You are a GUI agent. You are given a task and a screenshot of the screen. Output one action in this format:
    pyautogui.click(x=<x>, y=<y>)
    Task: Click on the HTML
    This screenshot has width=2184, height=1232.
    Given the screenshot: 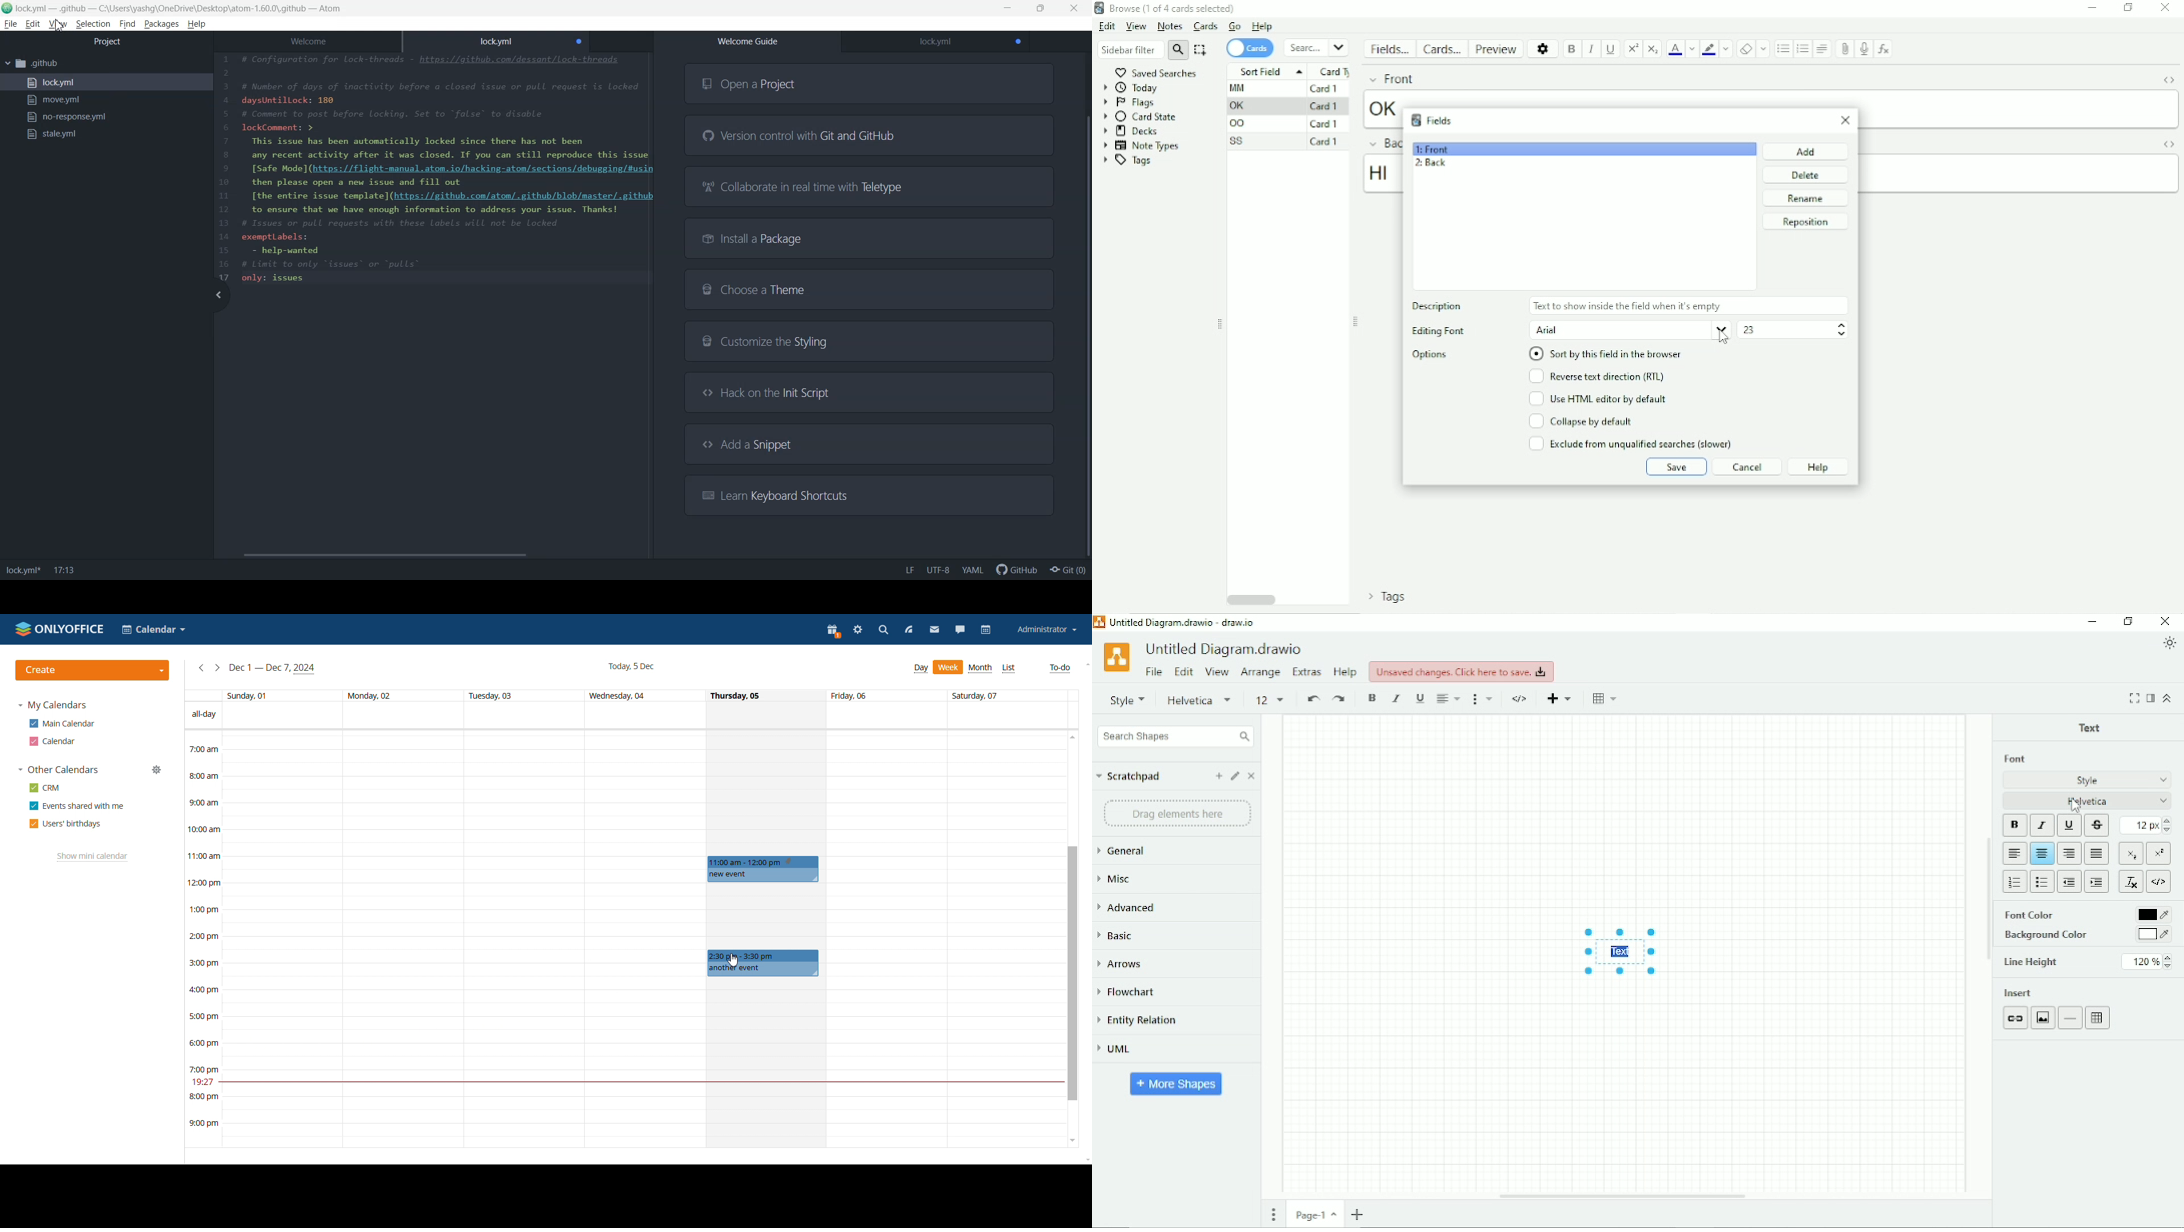 What is the action you would take?
    pyautogui.click(x=2159, y=882)
    